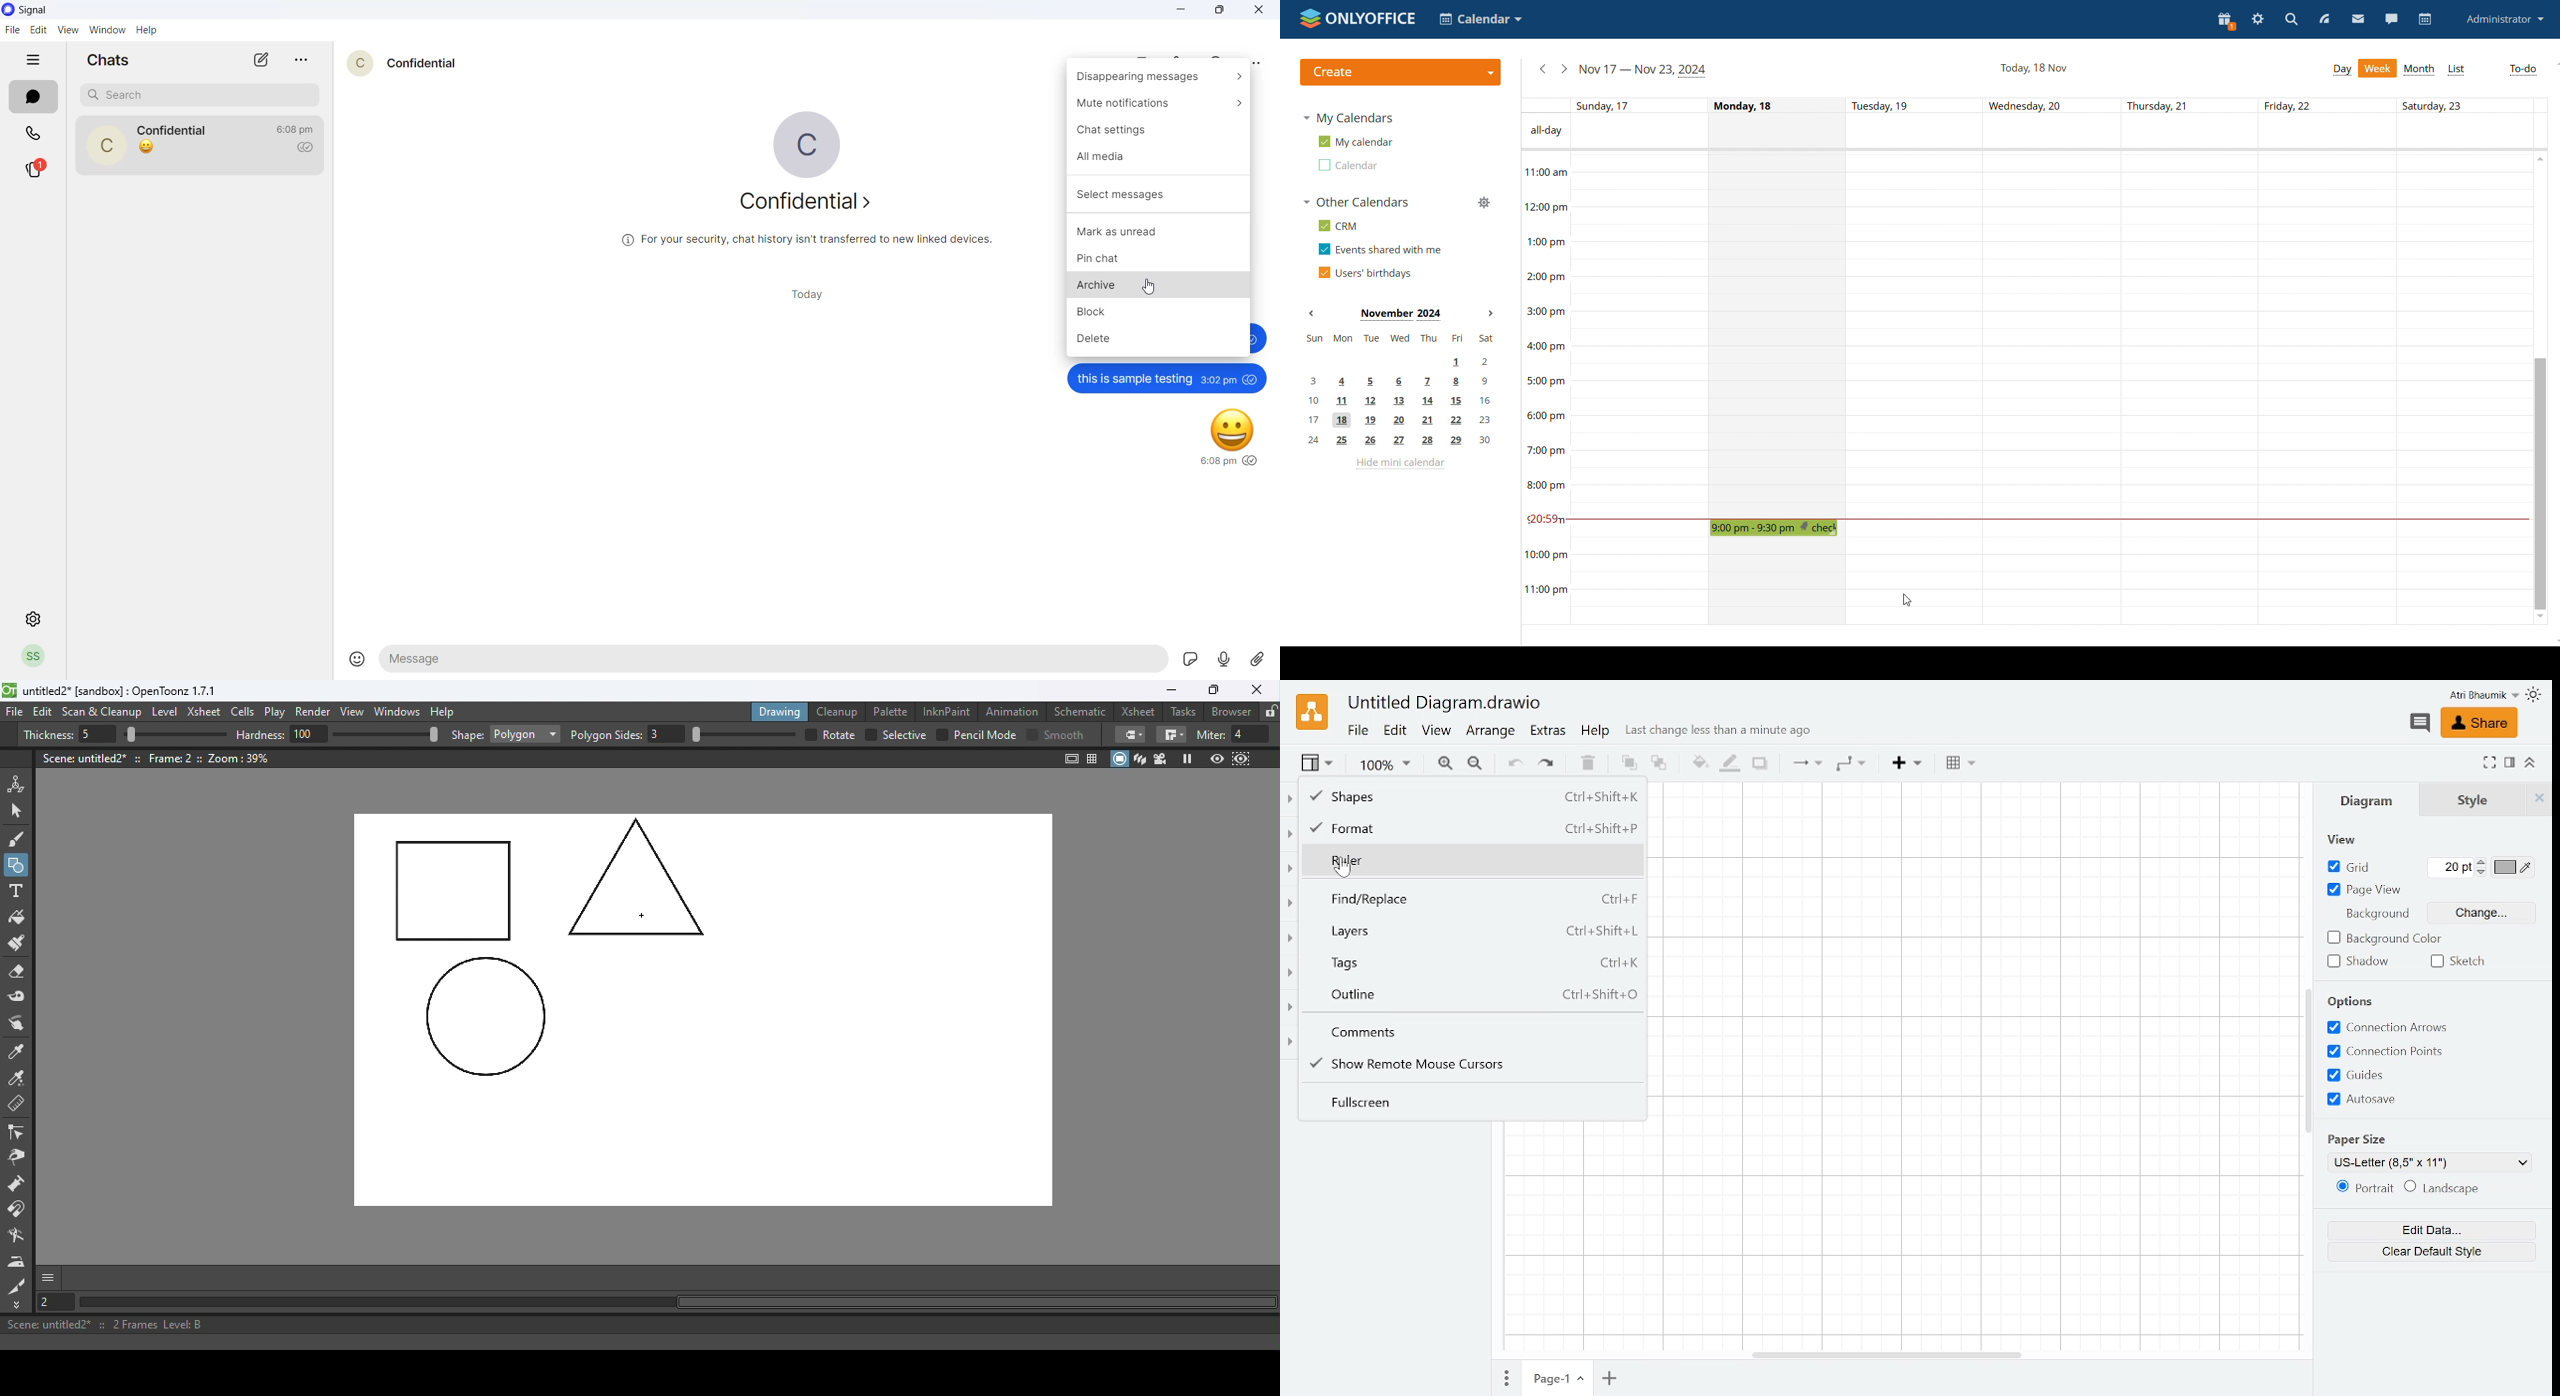  I want to click on Checkbox , so click(1032, 733).